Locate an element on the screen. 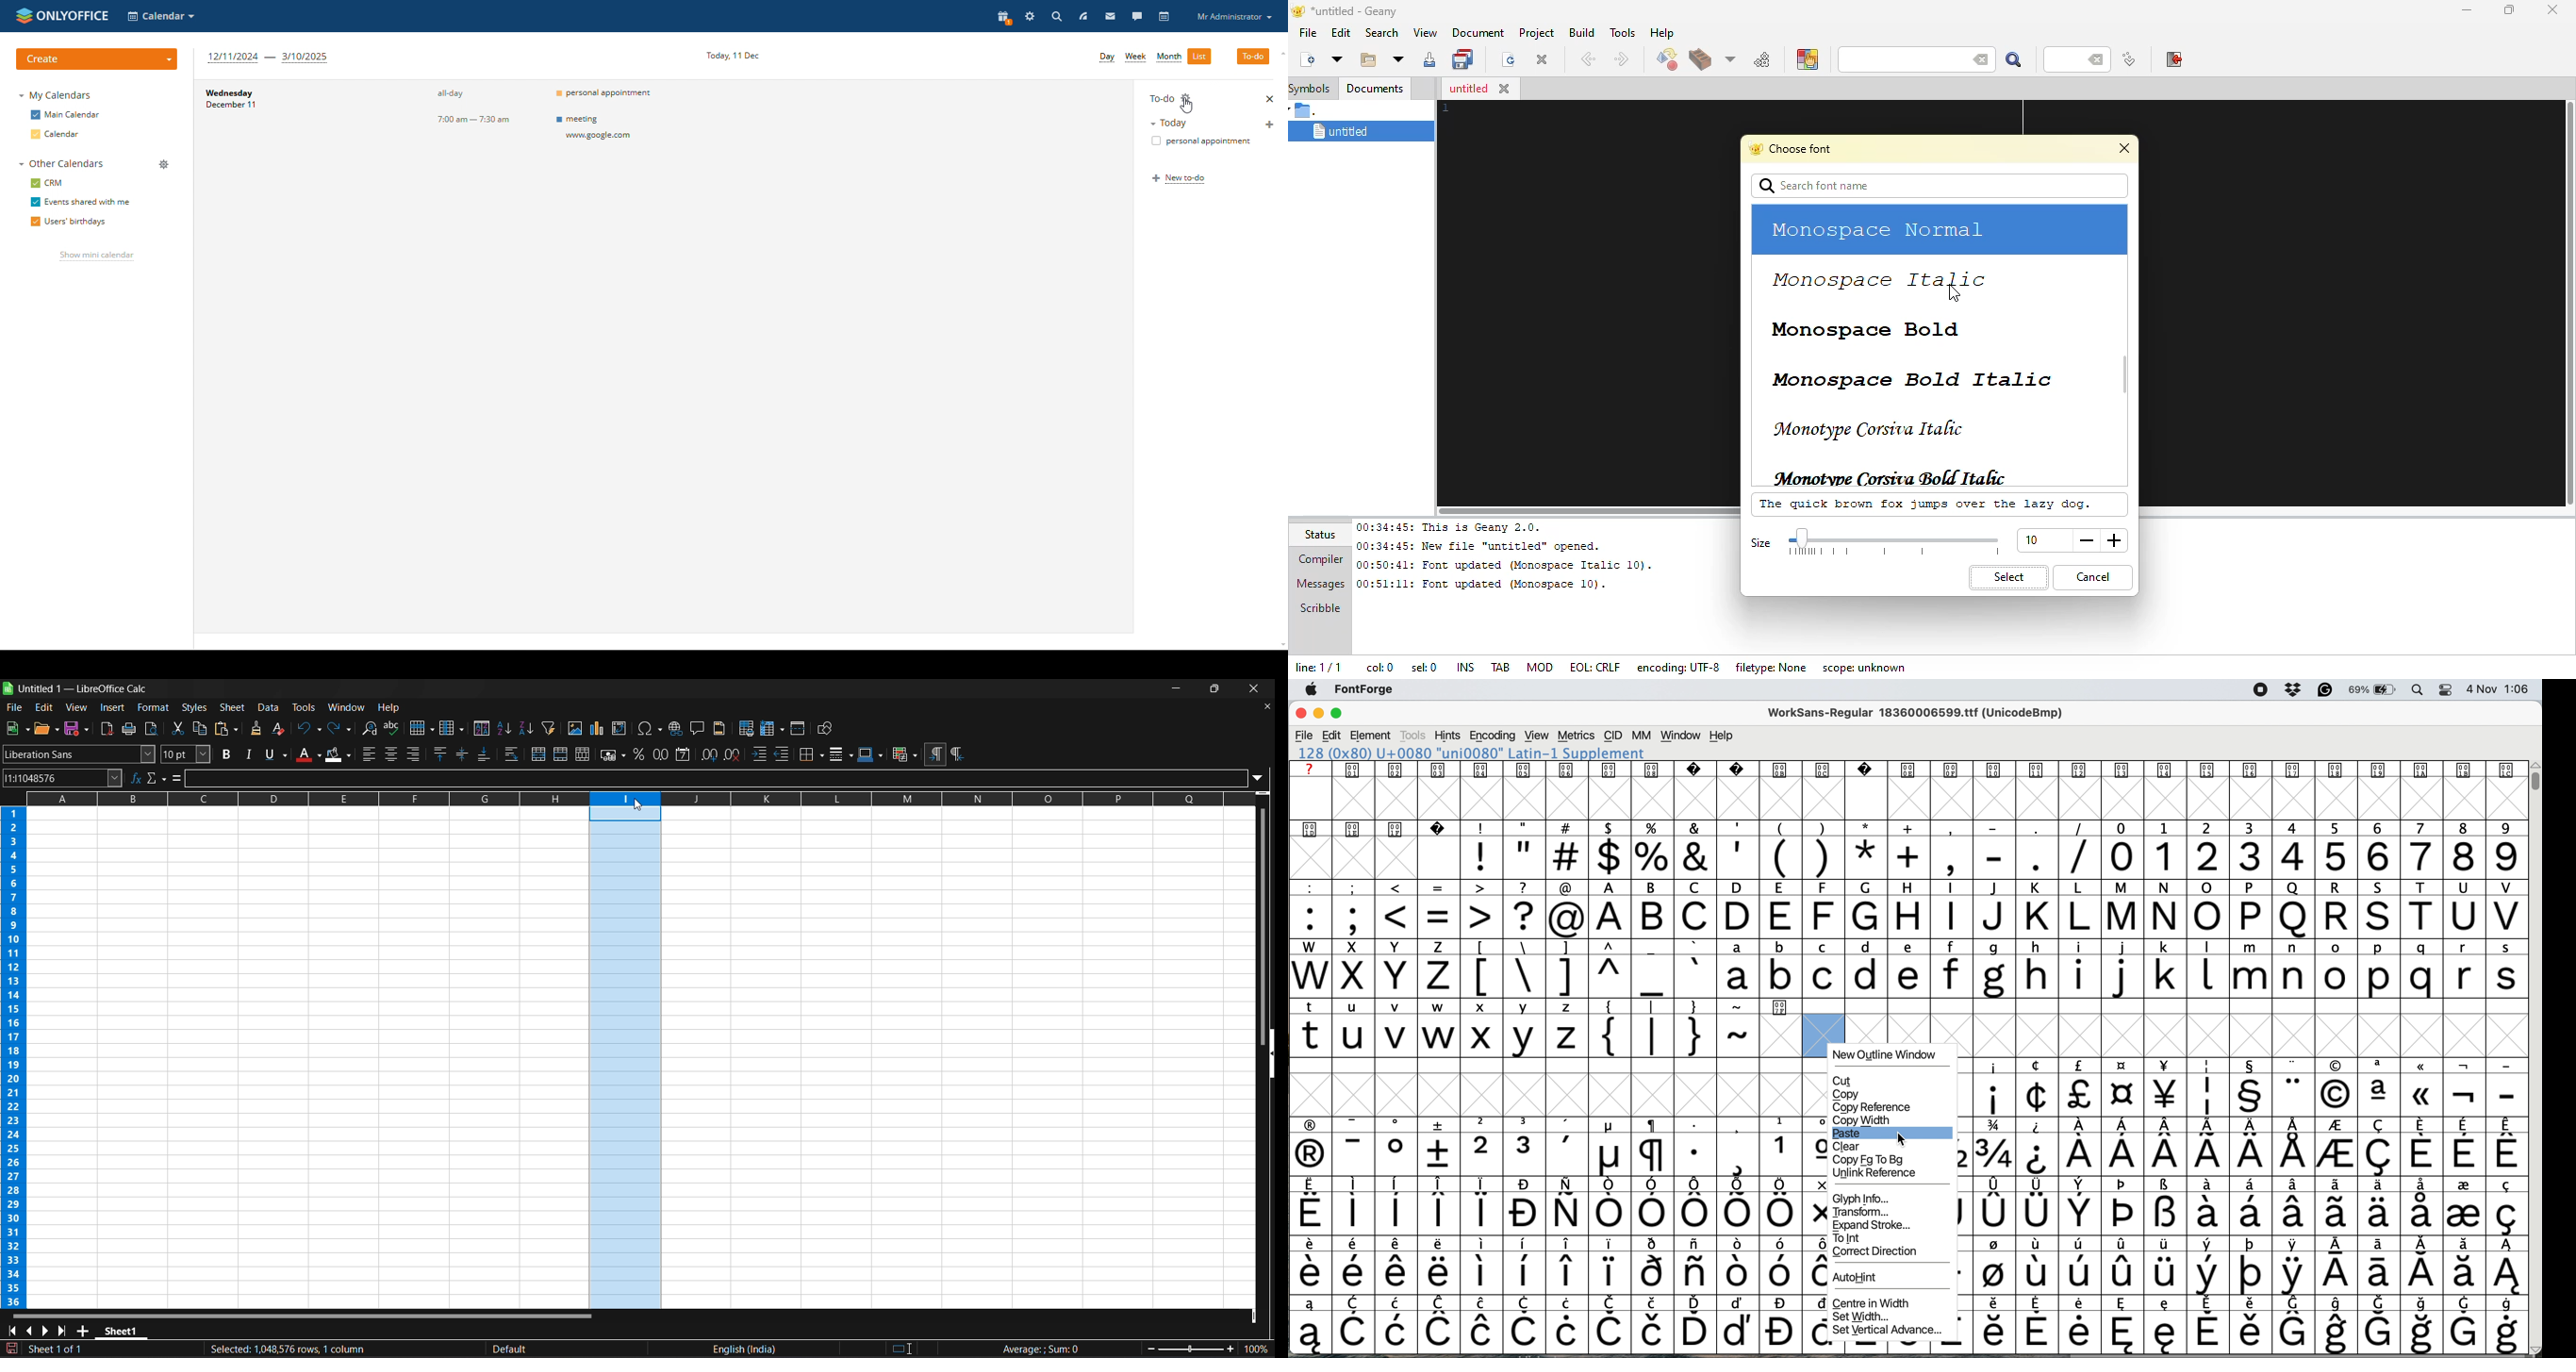  freeze rows and columns is located at coordinates (773, 728).